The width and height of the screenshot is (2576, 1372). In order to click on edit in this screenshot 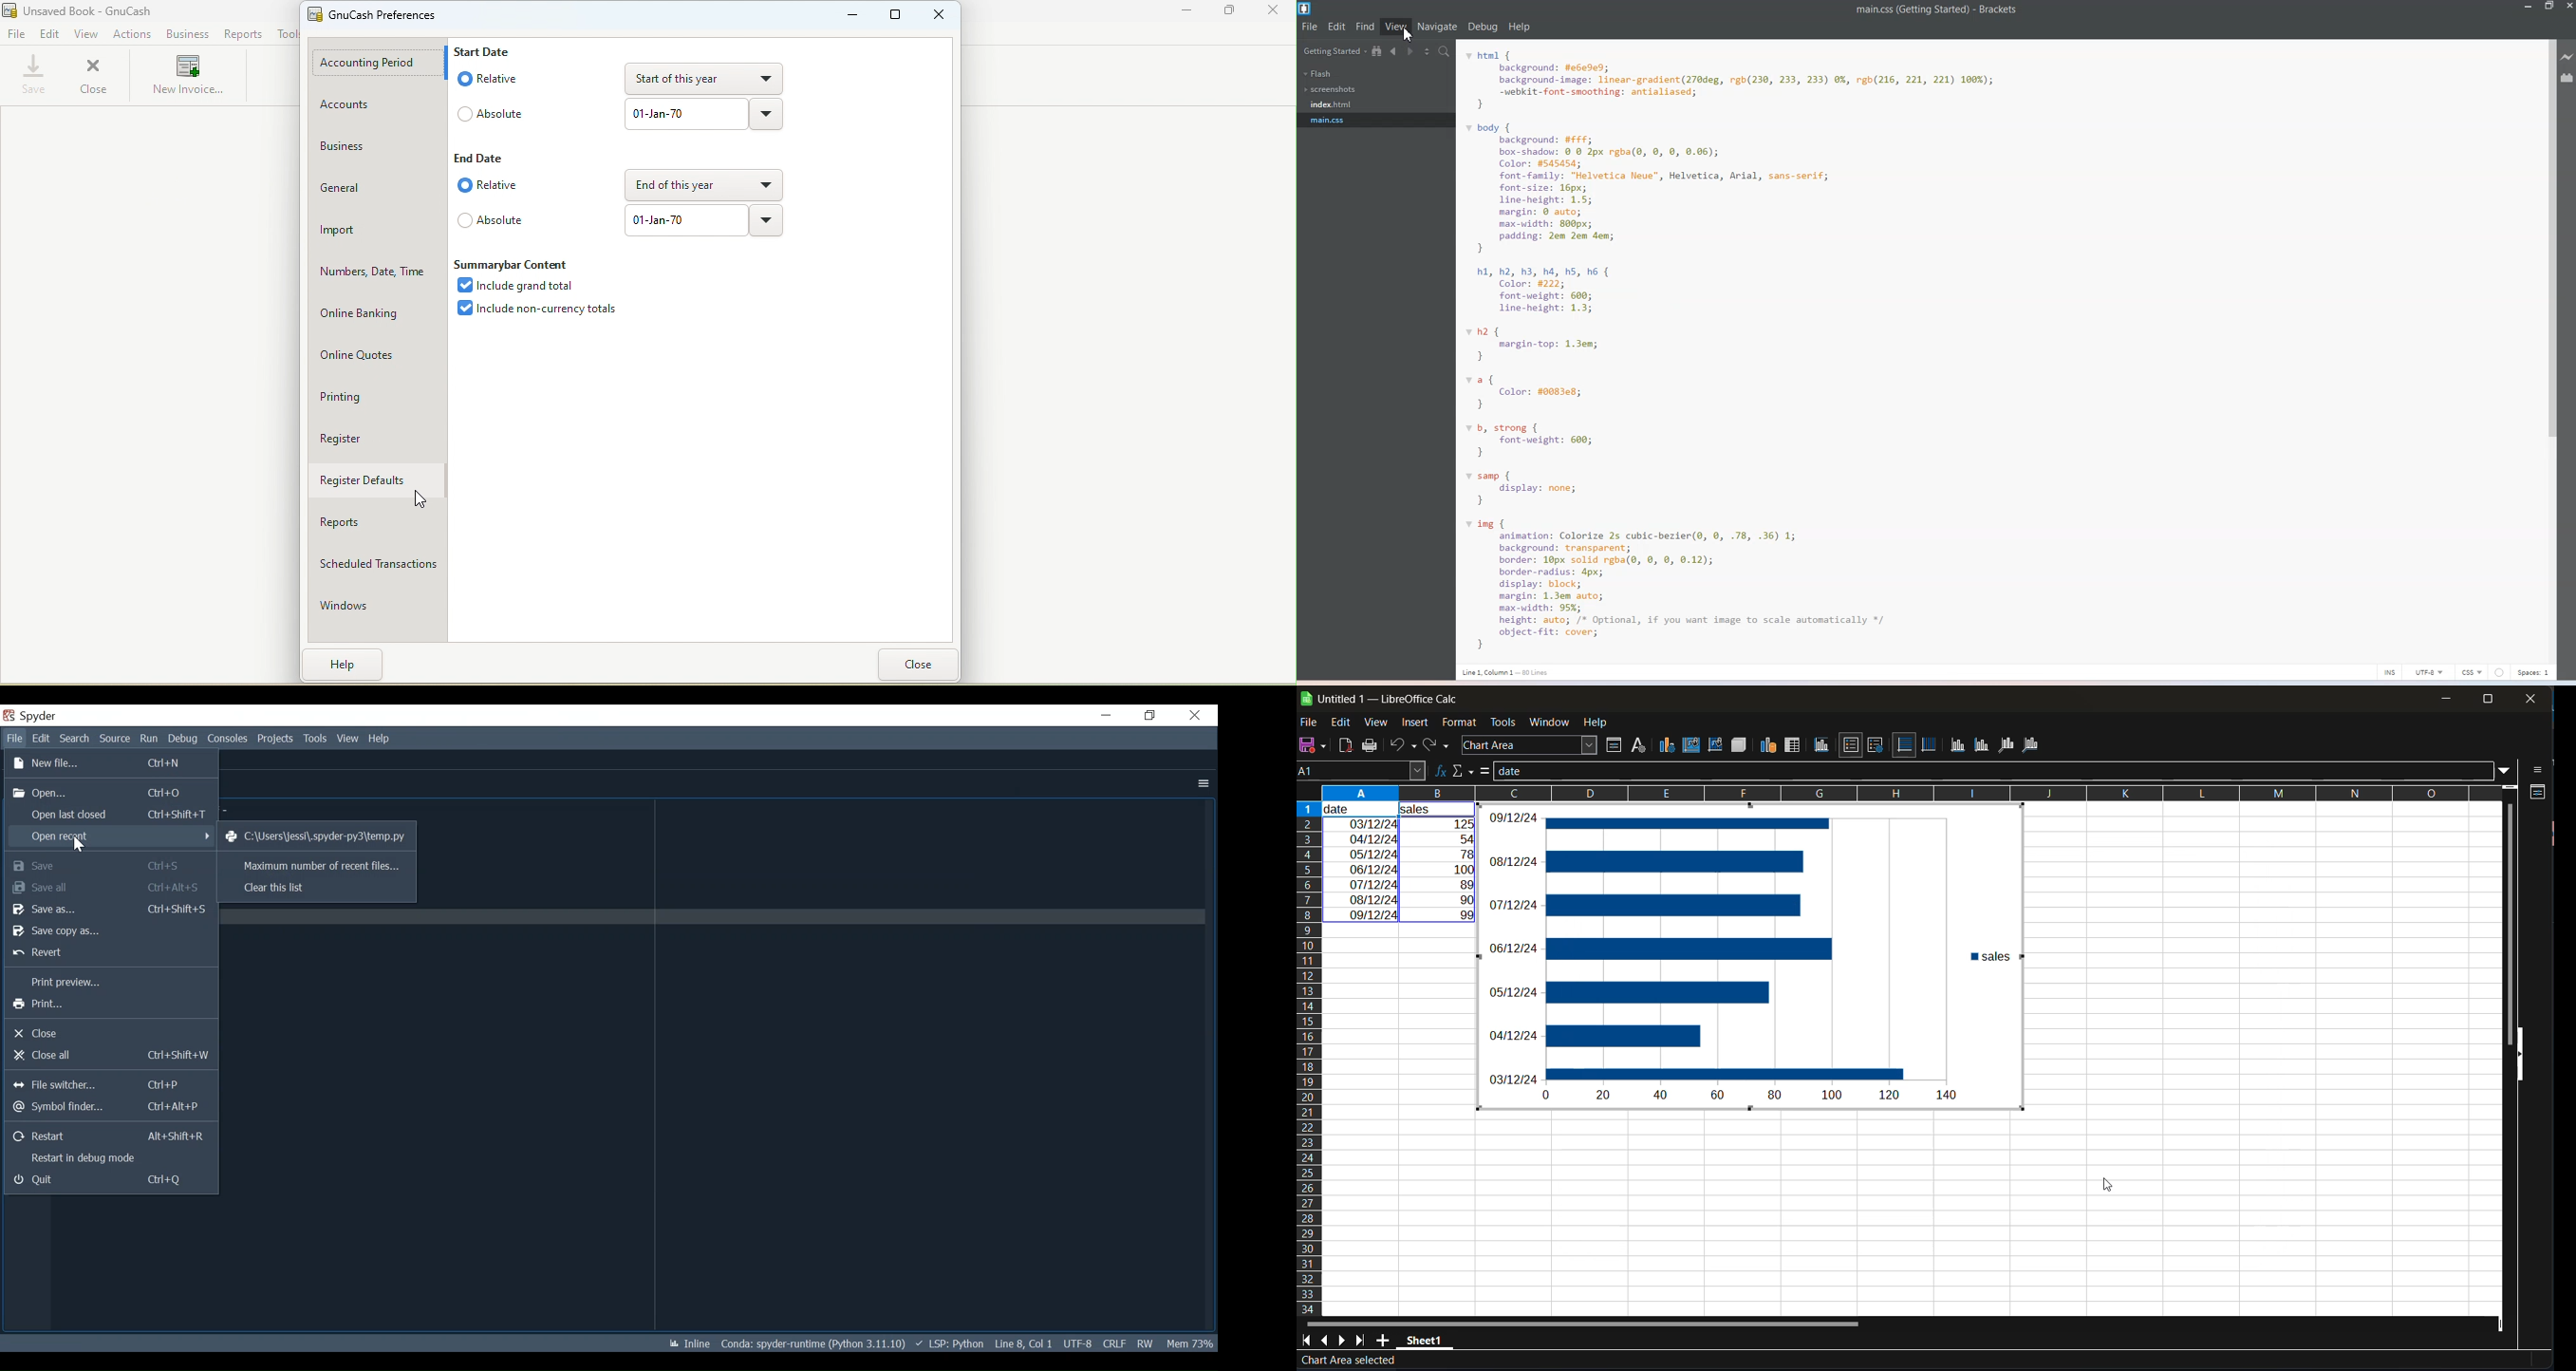, I will do `click(1340, 723)`.